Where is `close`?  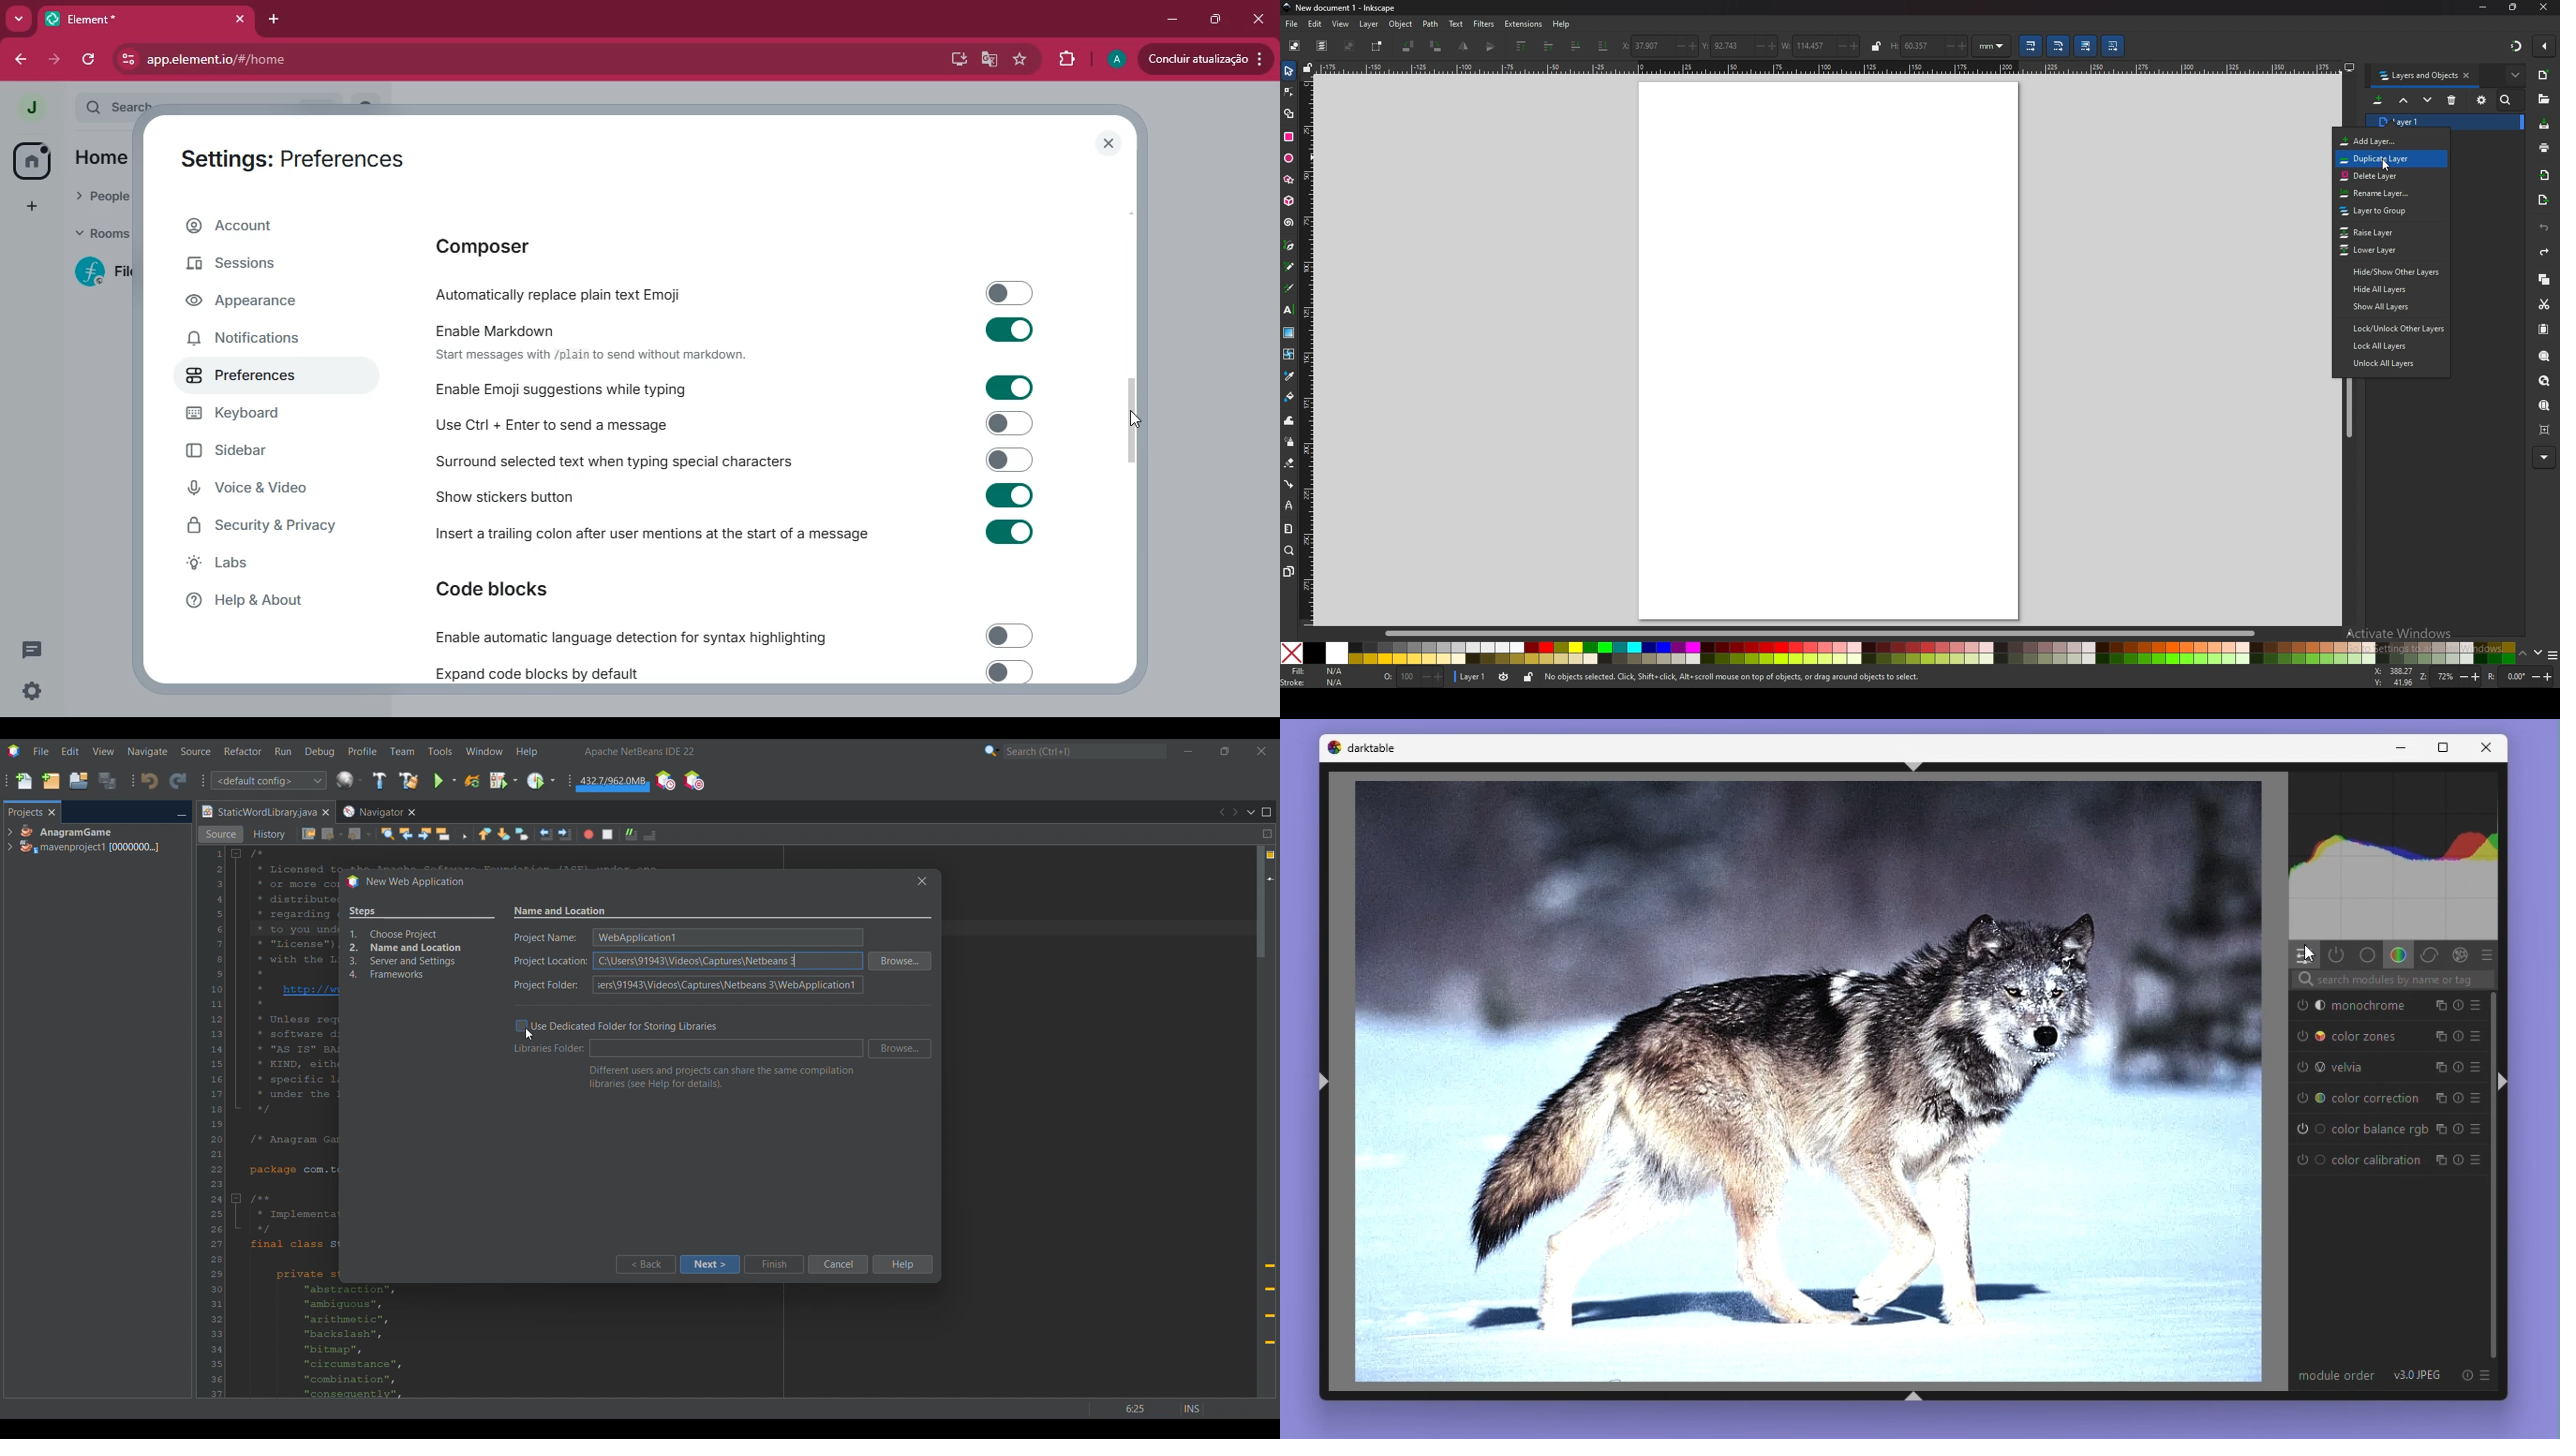
close is located at coordinates (1110, 145).